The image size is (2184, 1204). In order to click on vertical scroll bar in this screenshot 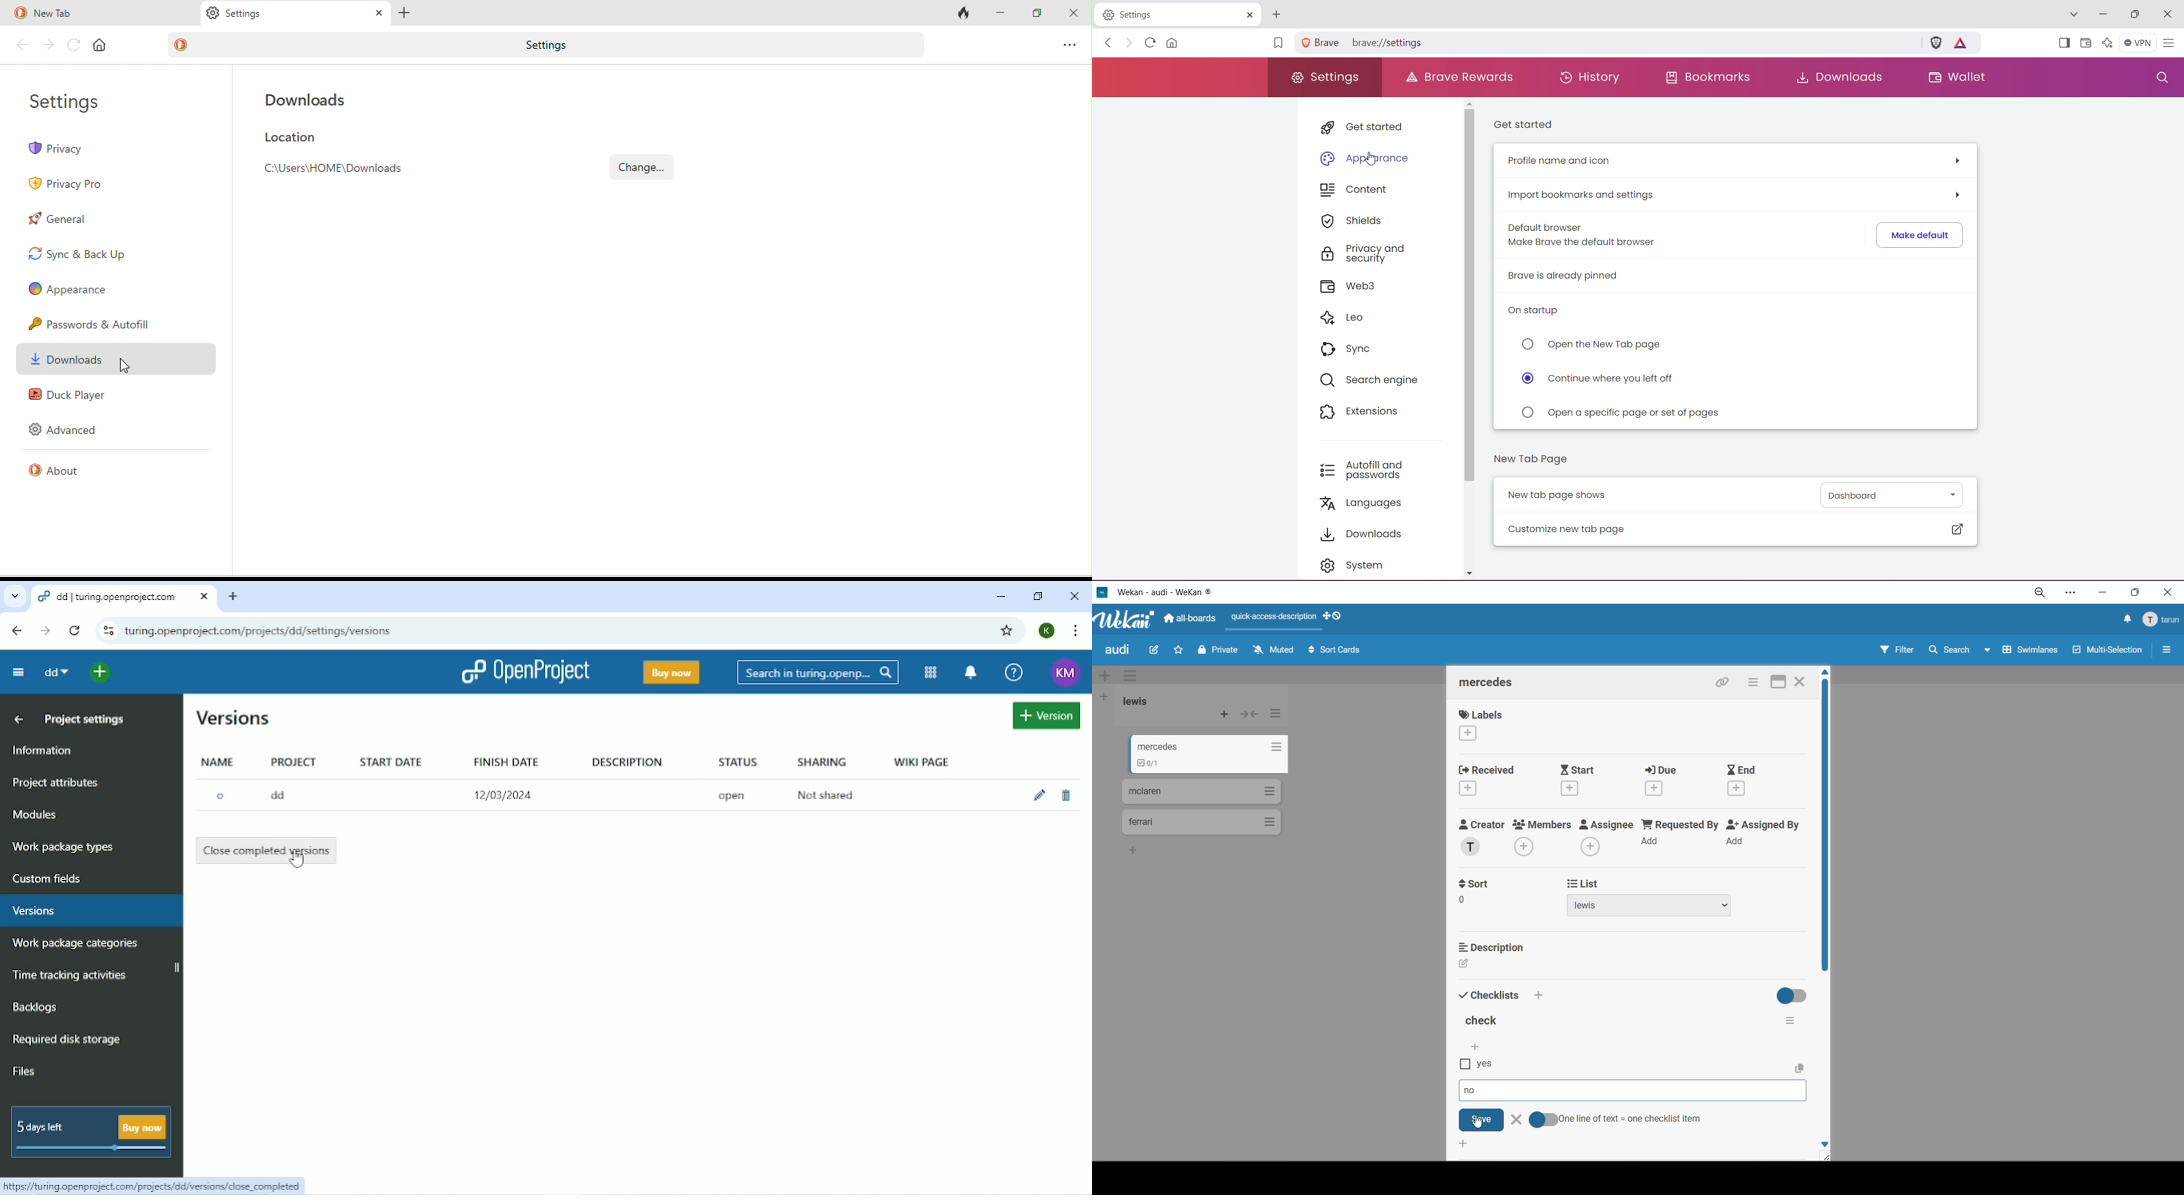, I will do `click(1825, 834)`.